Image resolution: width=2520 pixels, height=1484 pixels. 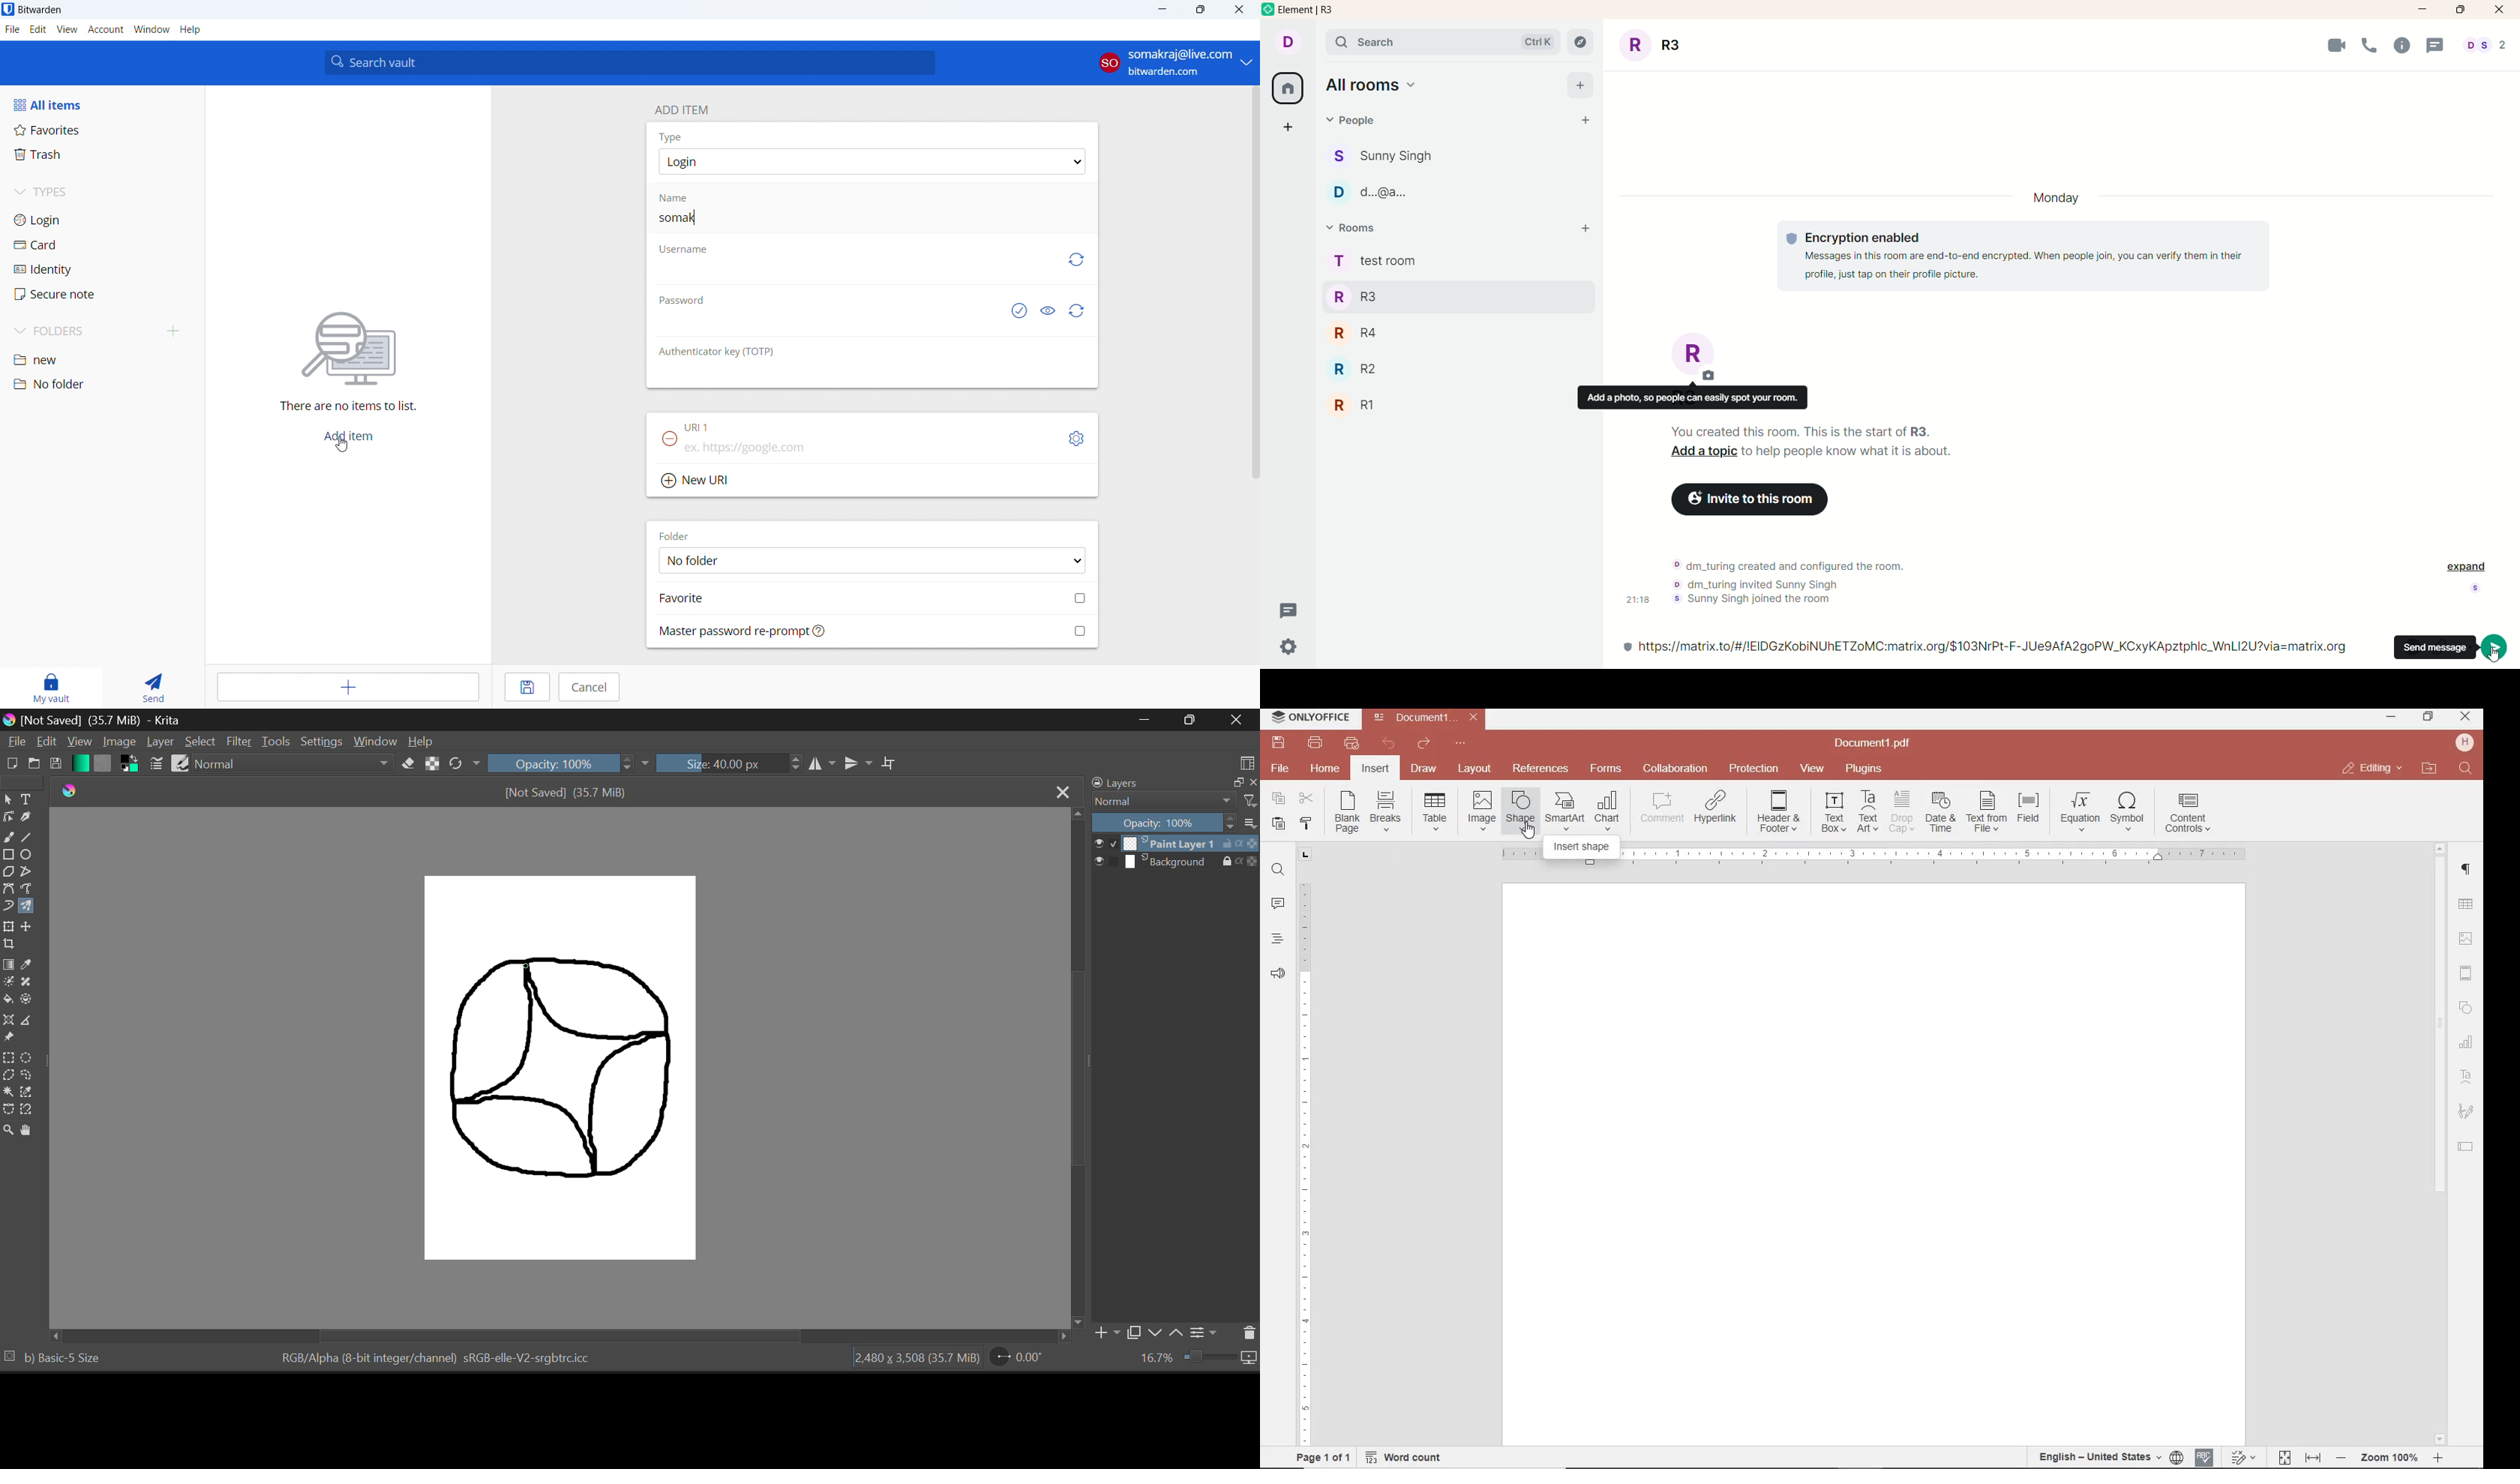 What do you see at coordinates (1374, 770) in the screenshot?
I see `insert` at bounding box center [1374, 770].